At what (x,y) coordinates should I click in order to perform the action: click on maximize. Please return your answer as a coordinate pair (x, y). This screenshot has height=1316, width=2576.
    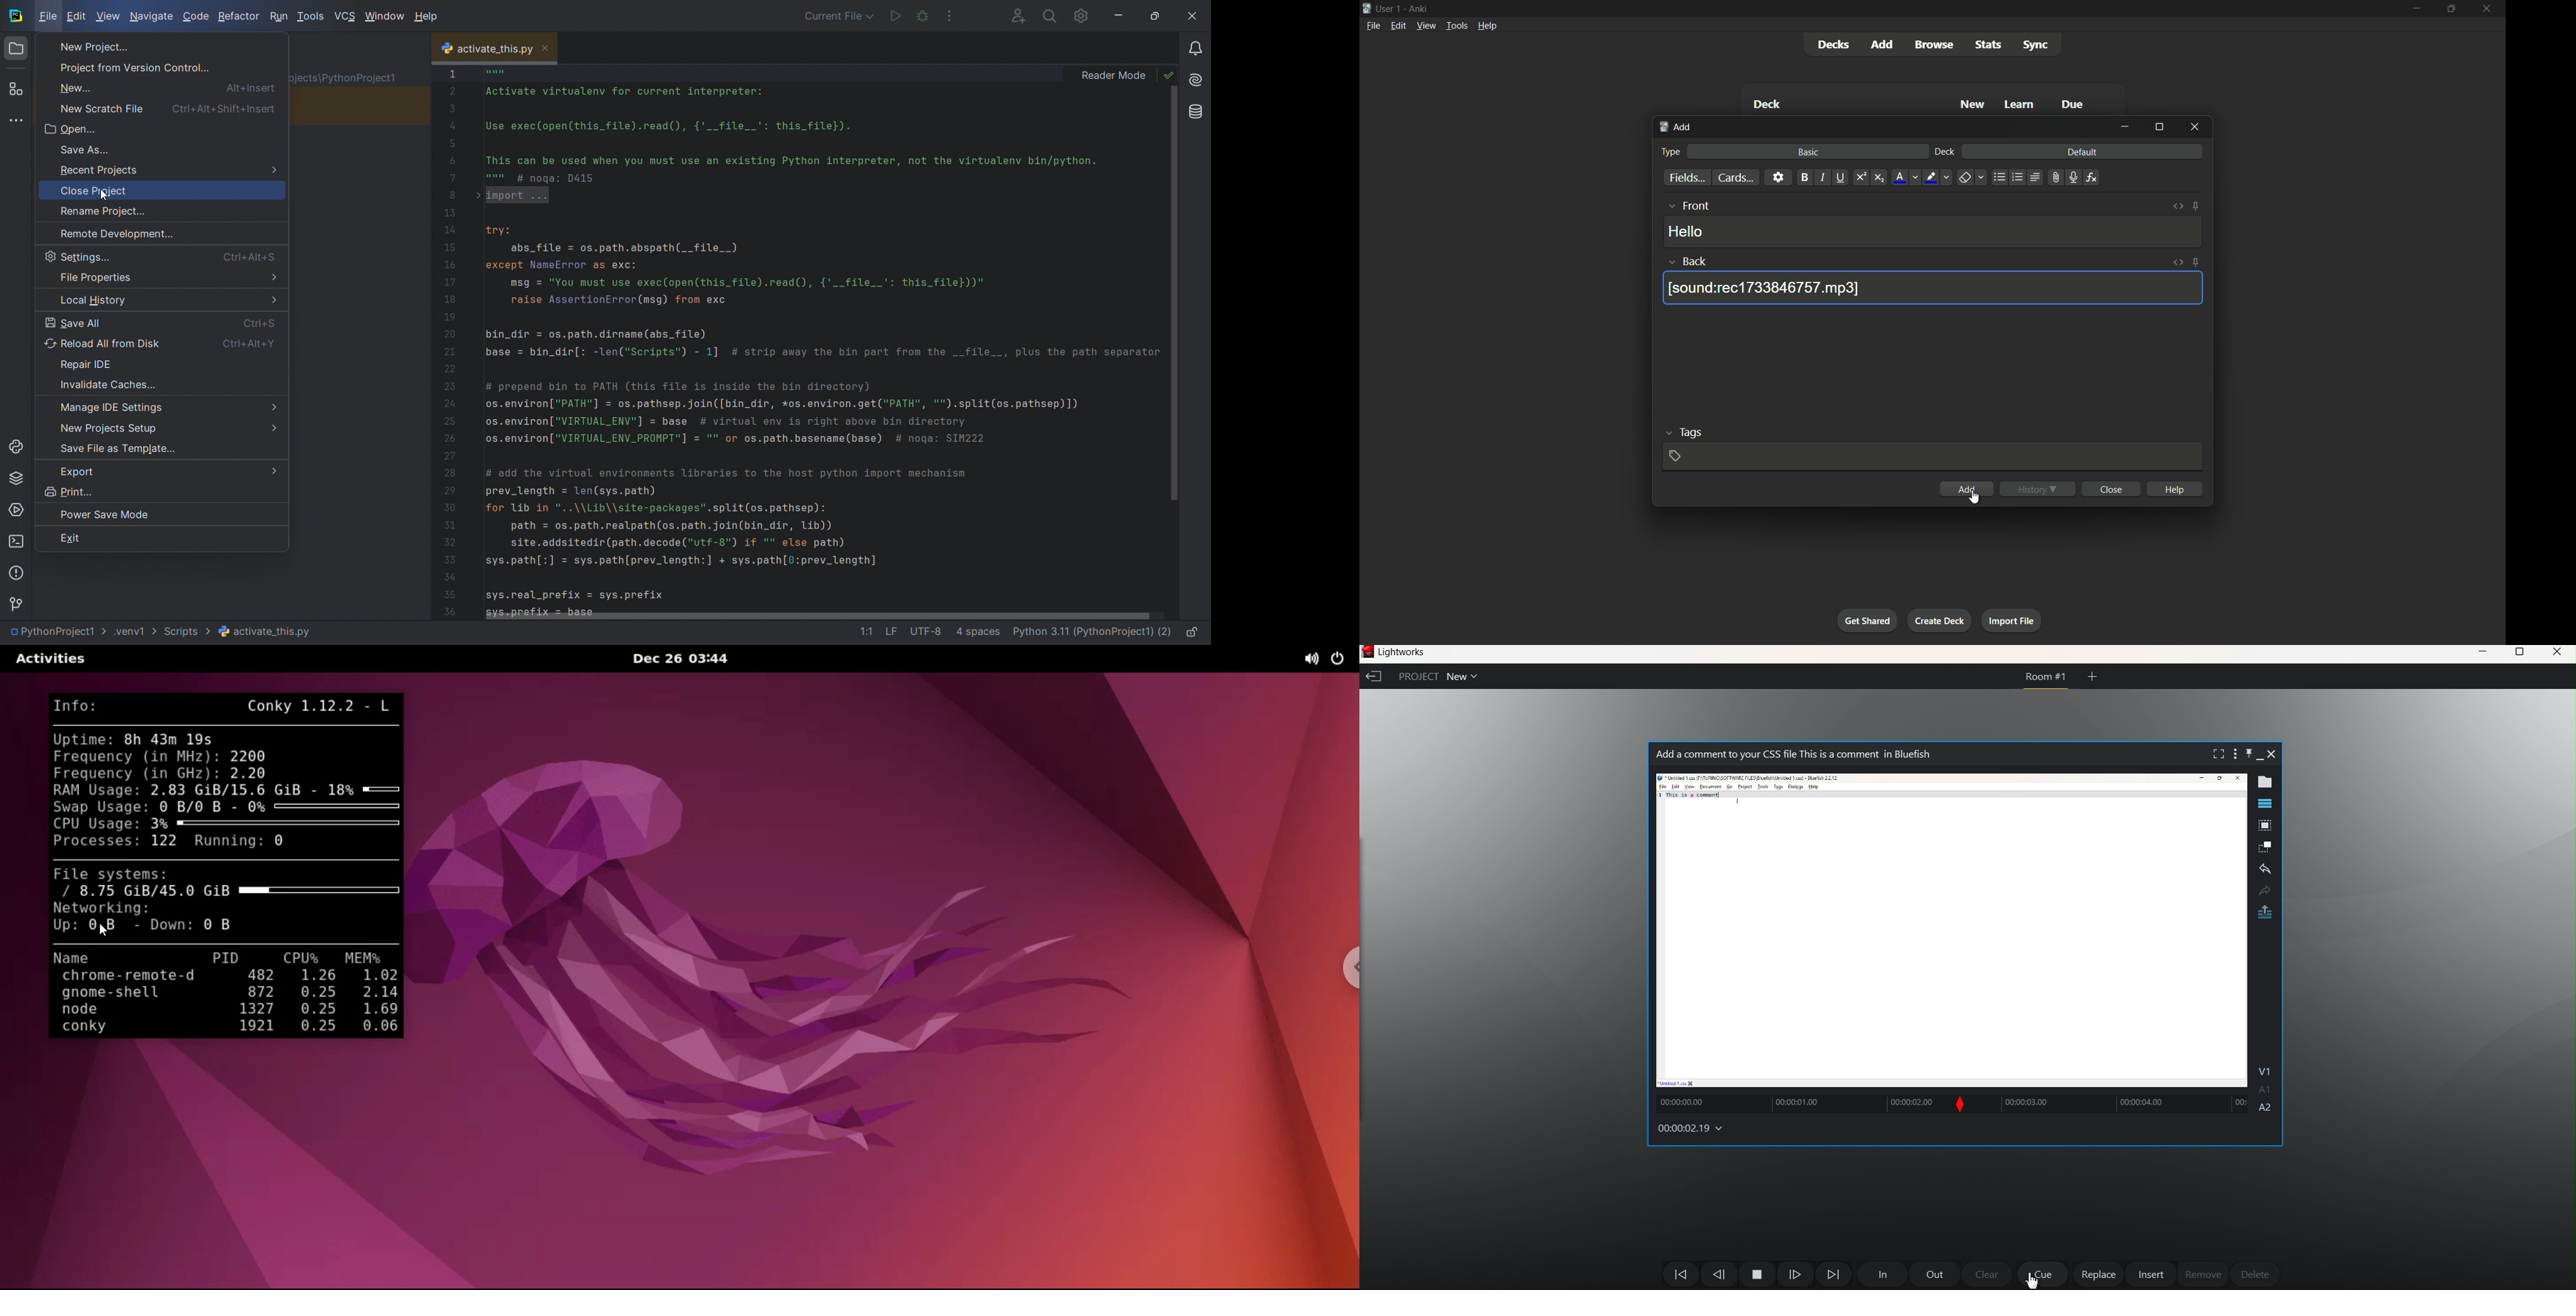
    Looking at the image, I should click on (2159, 128).